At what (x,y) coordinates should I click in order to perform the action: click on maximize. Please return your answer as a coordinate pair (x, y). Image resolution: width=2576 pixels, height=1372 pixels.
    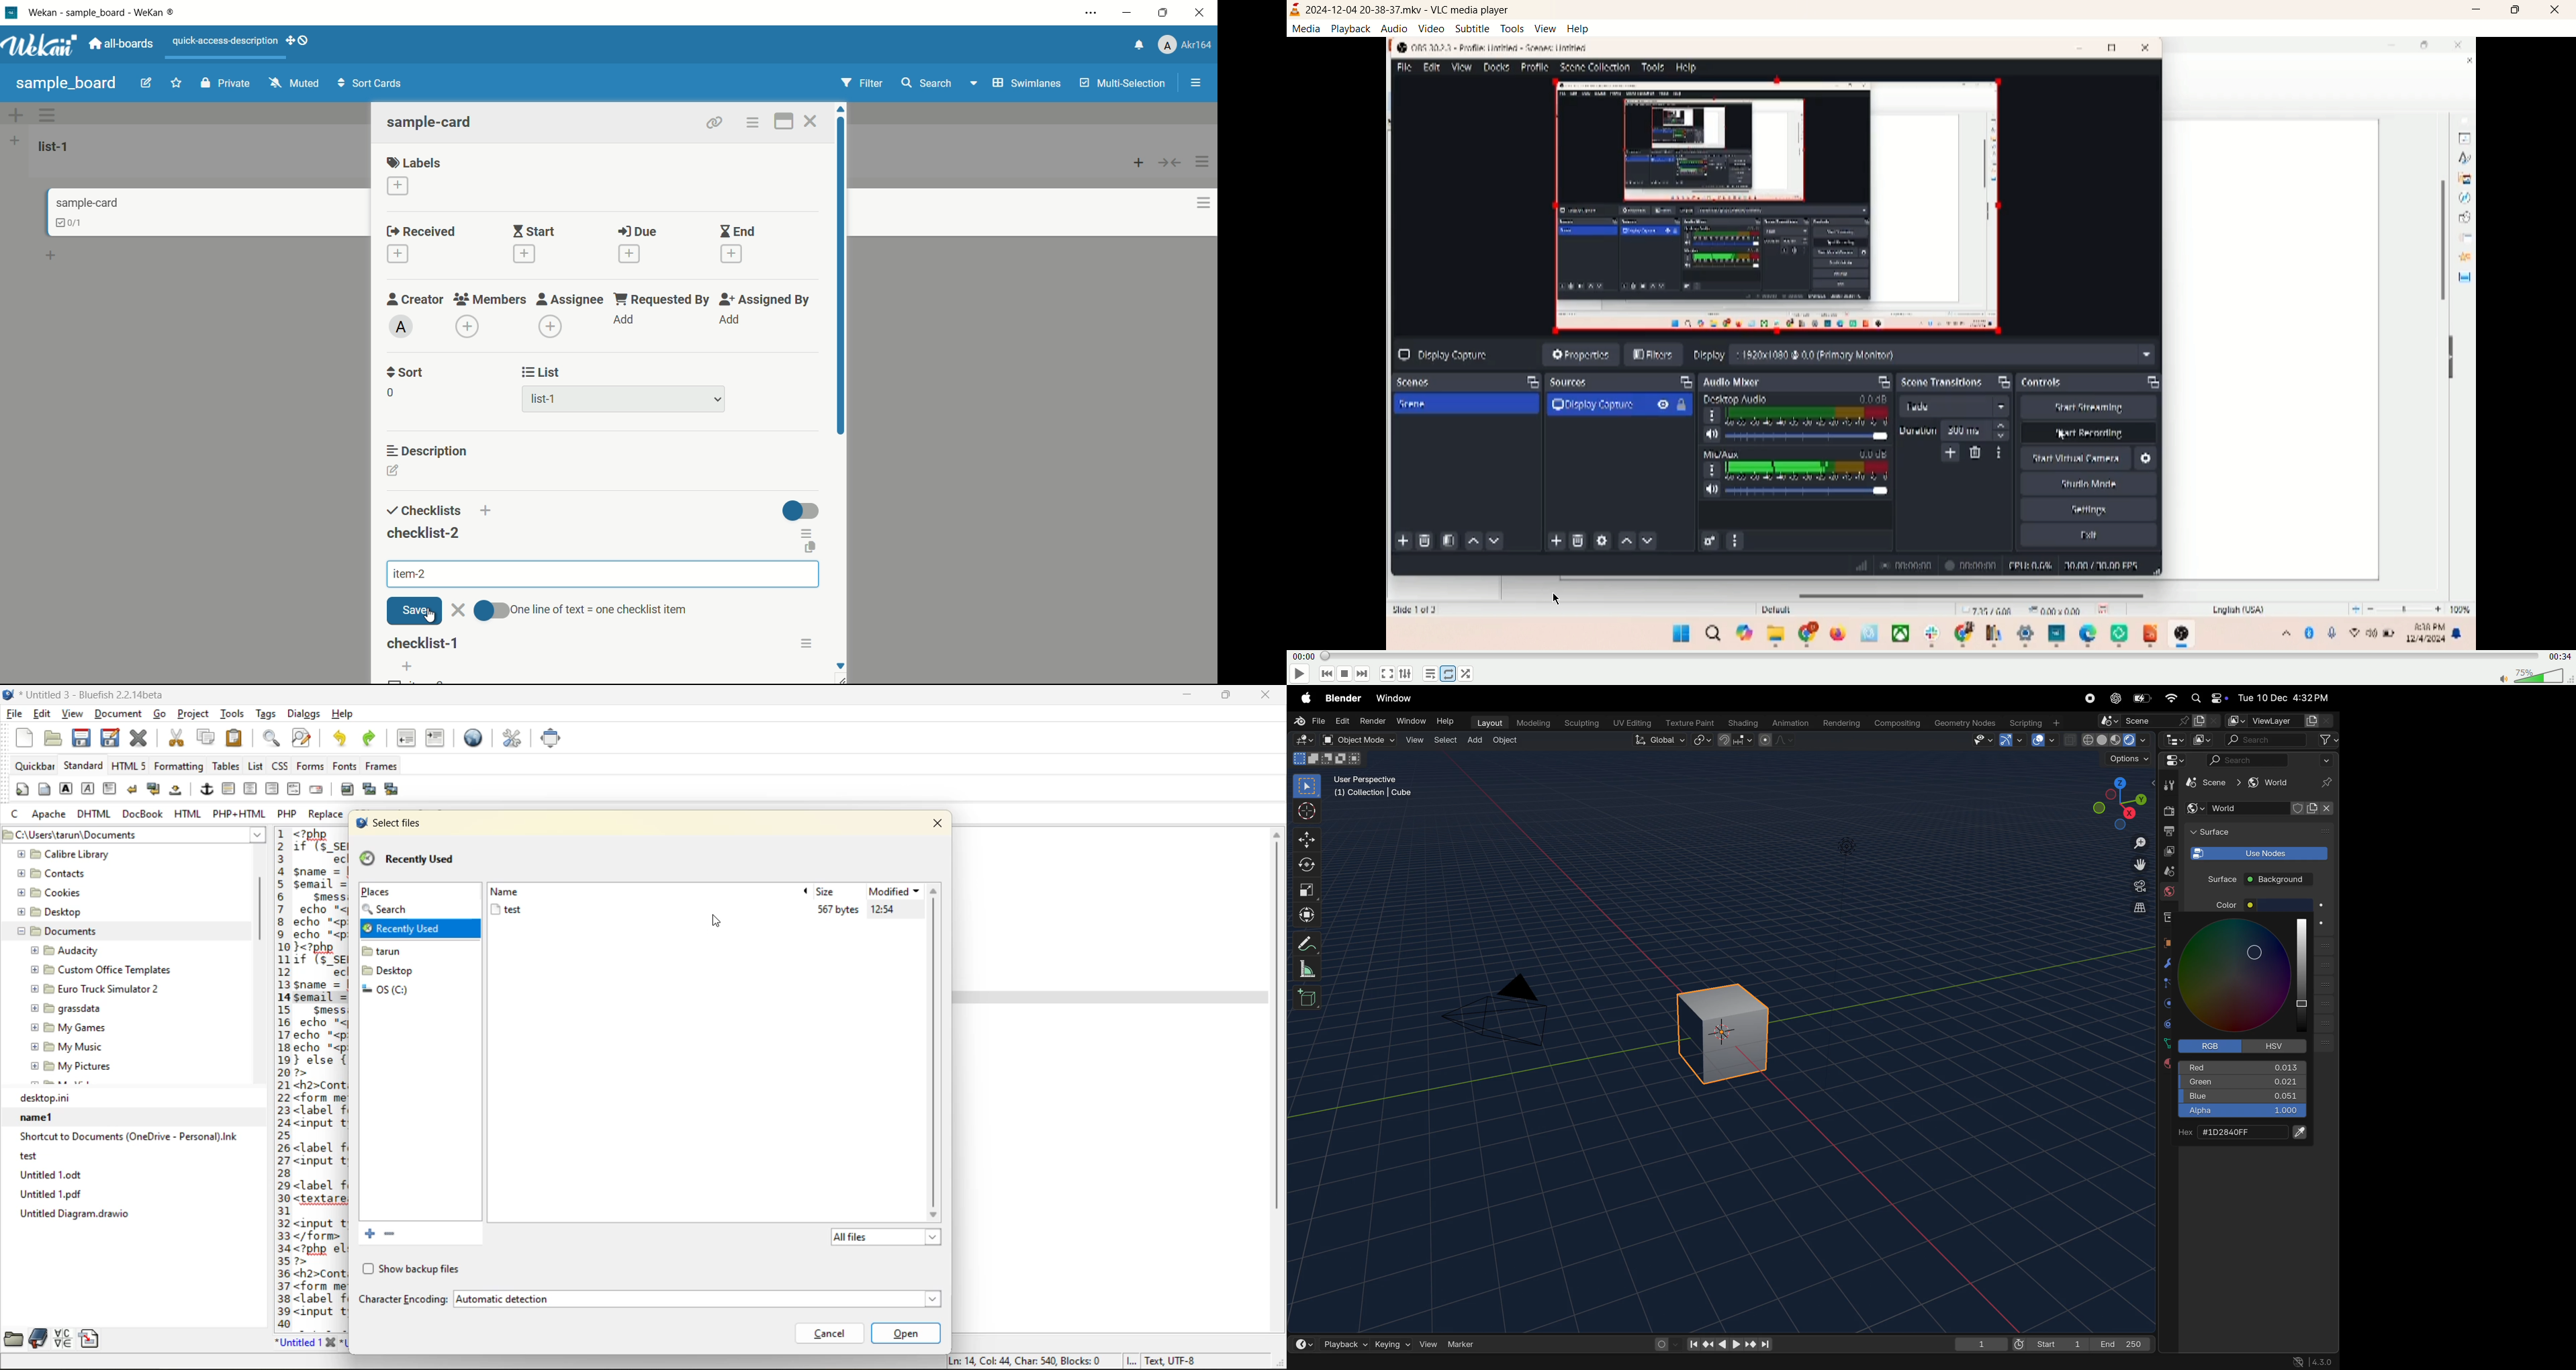
    Looking at the image, I should click on (1227, 697).